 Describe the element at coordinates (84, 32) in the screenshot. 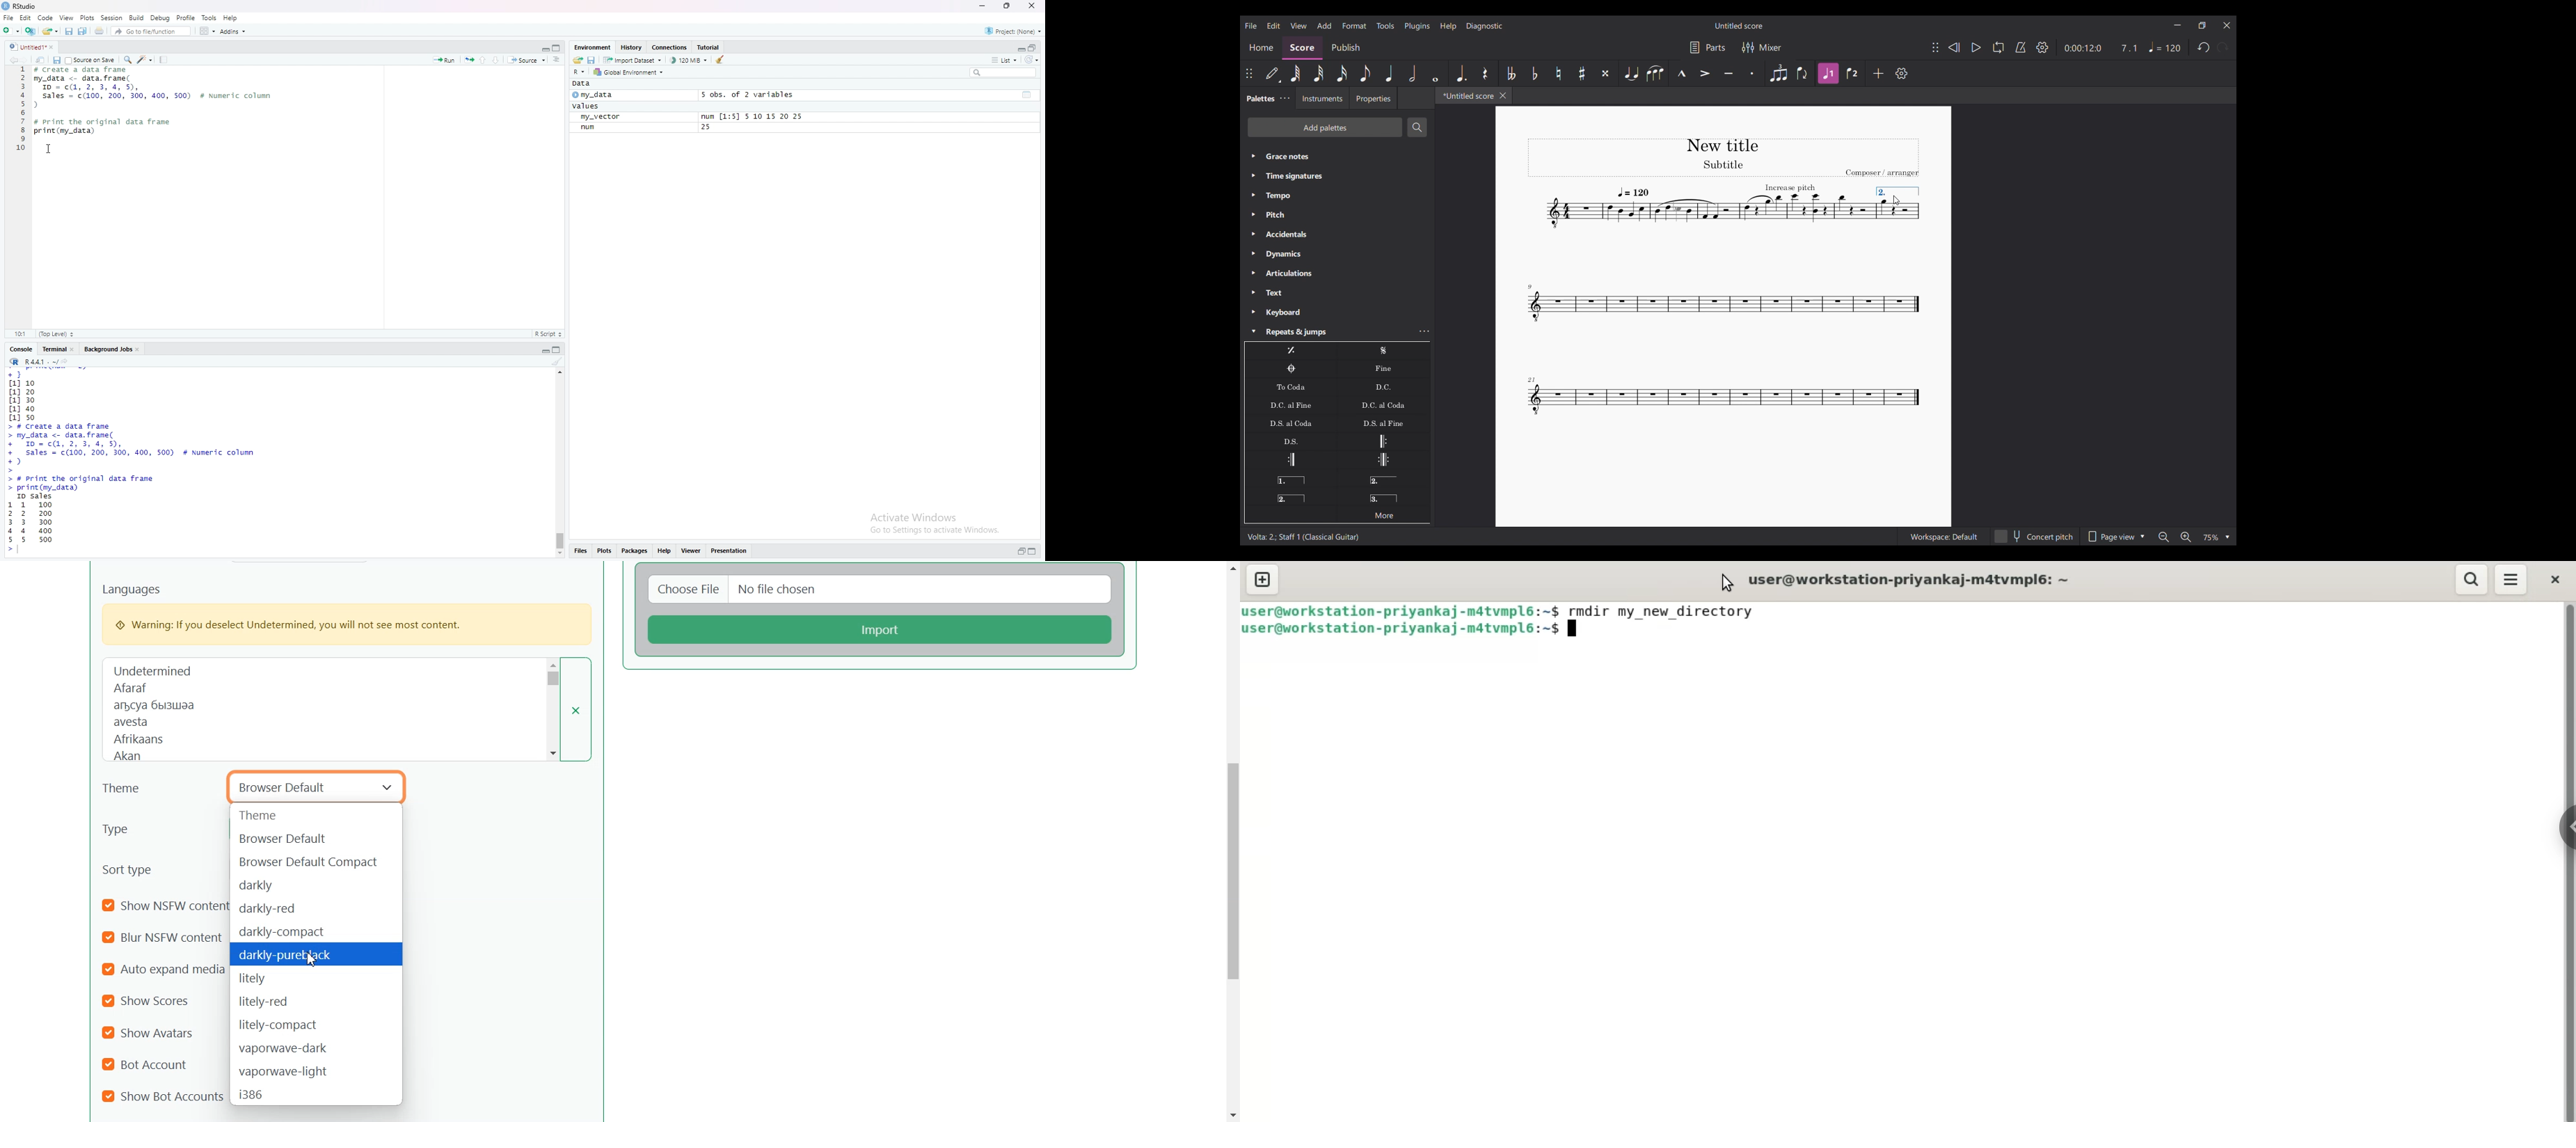

I see `save all open documents` at that location.